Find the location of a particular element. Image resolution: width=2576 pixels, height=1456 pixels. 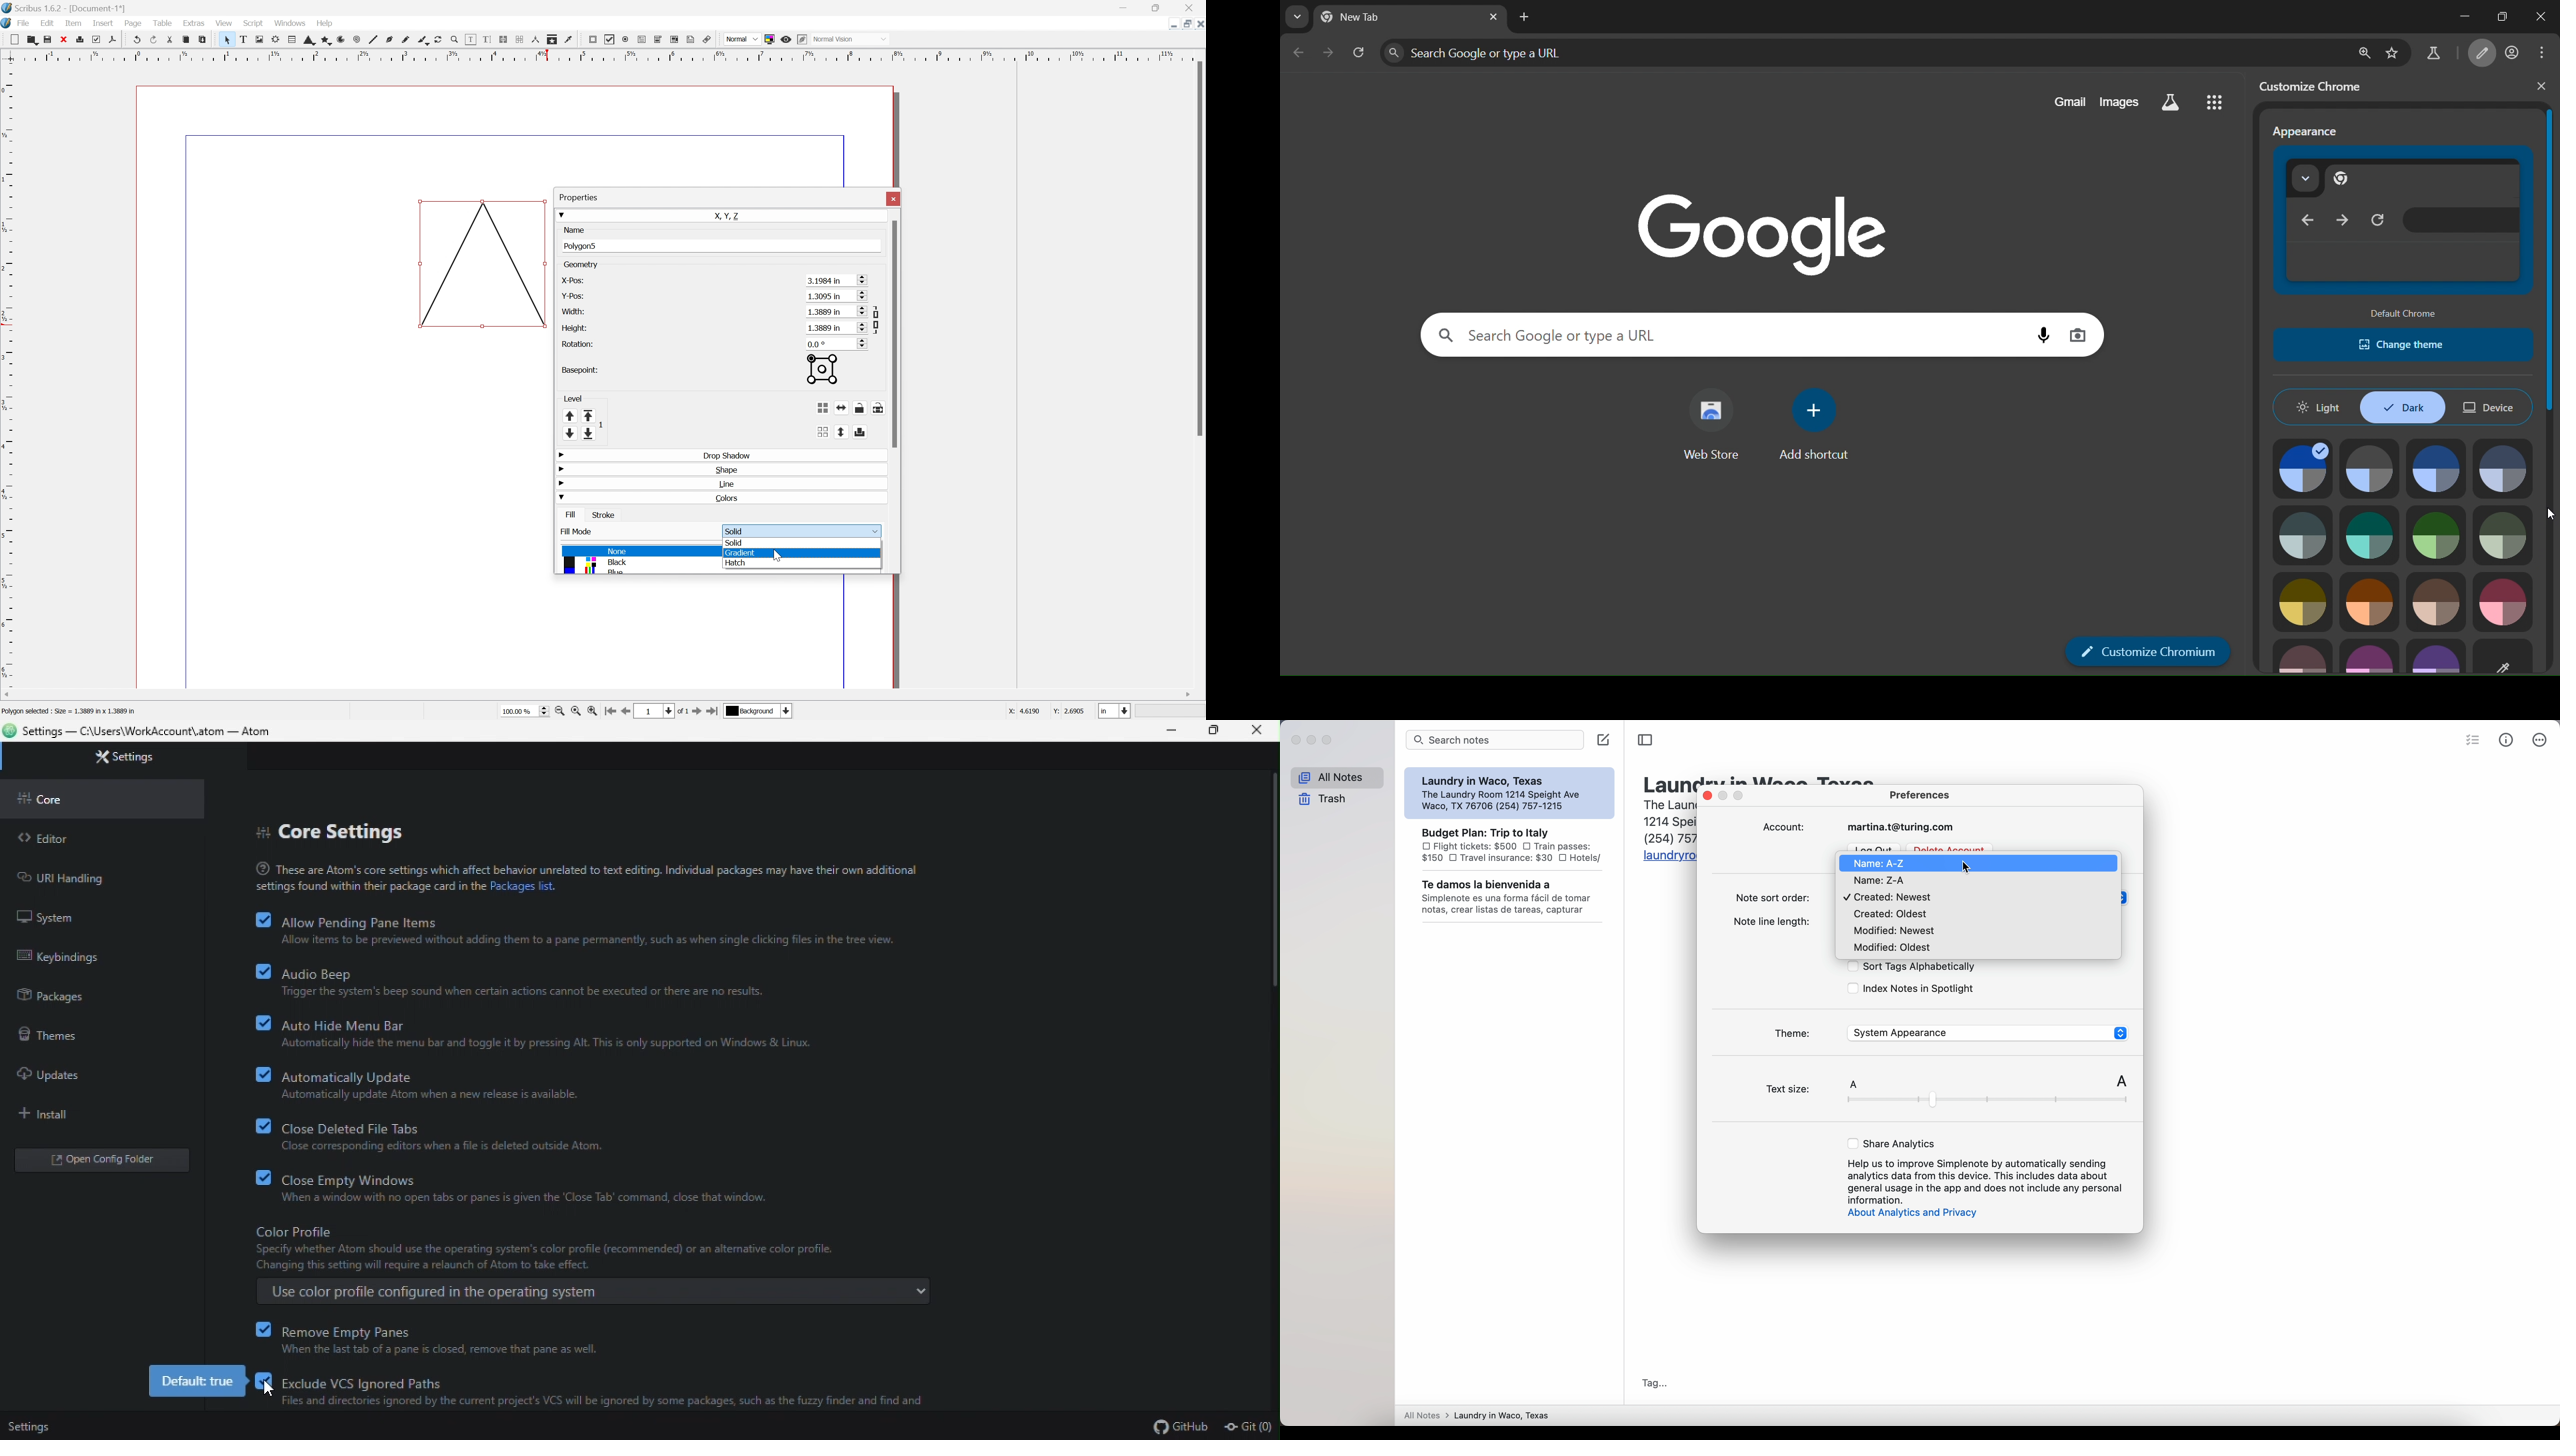

Help us to improve Simplenote by automatically sending analytics data from this devices. is located at coordinates (1987, 1180).